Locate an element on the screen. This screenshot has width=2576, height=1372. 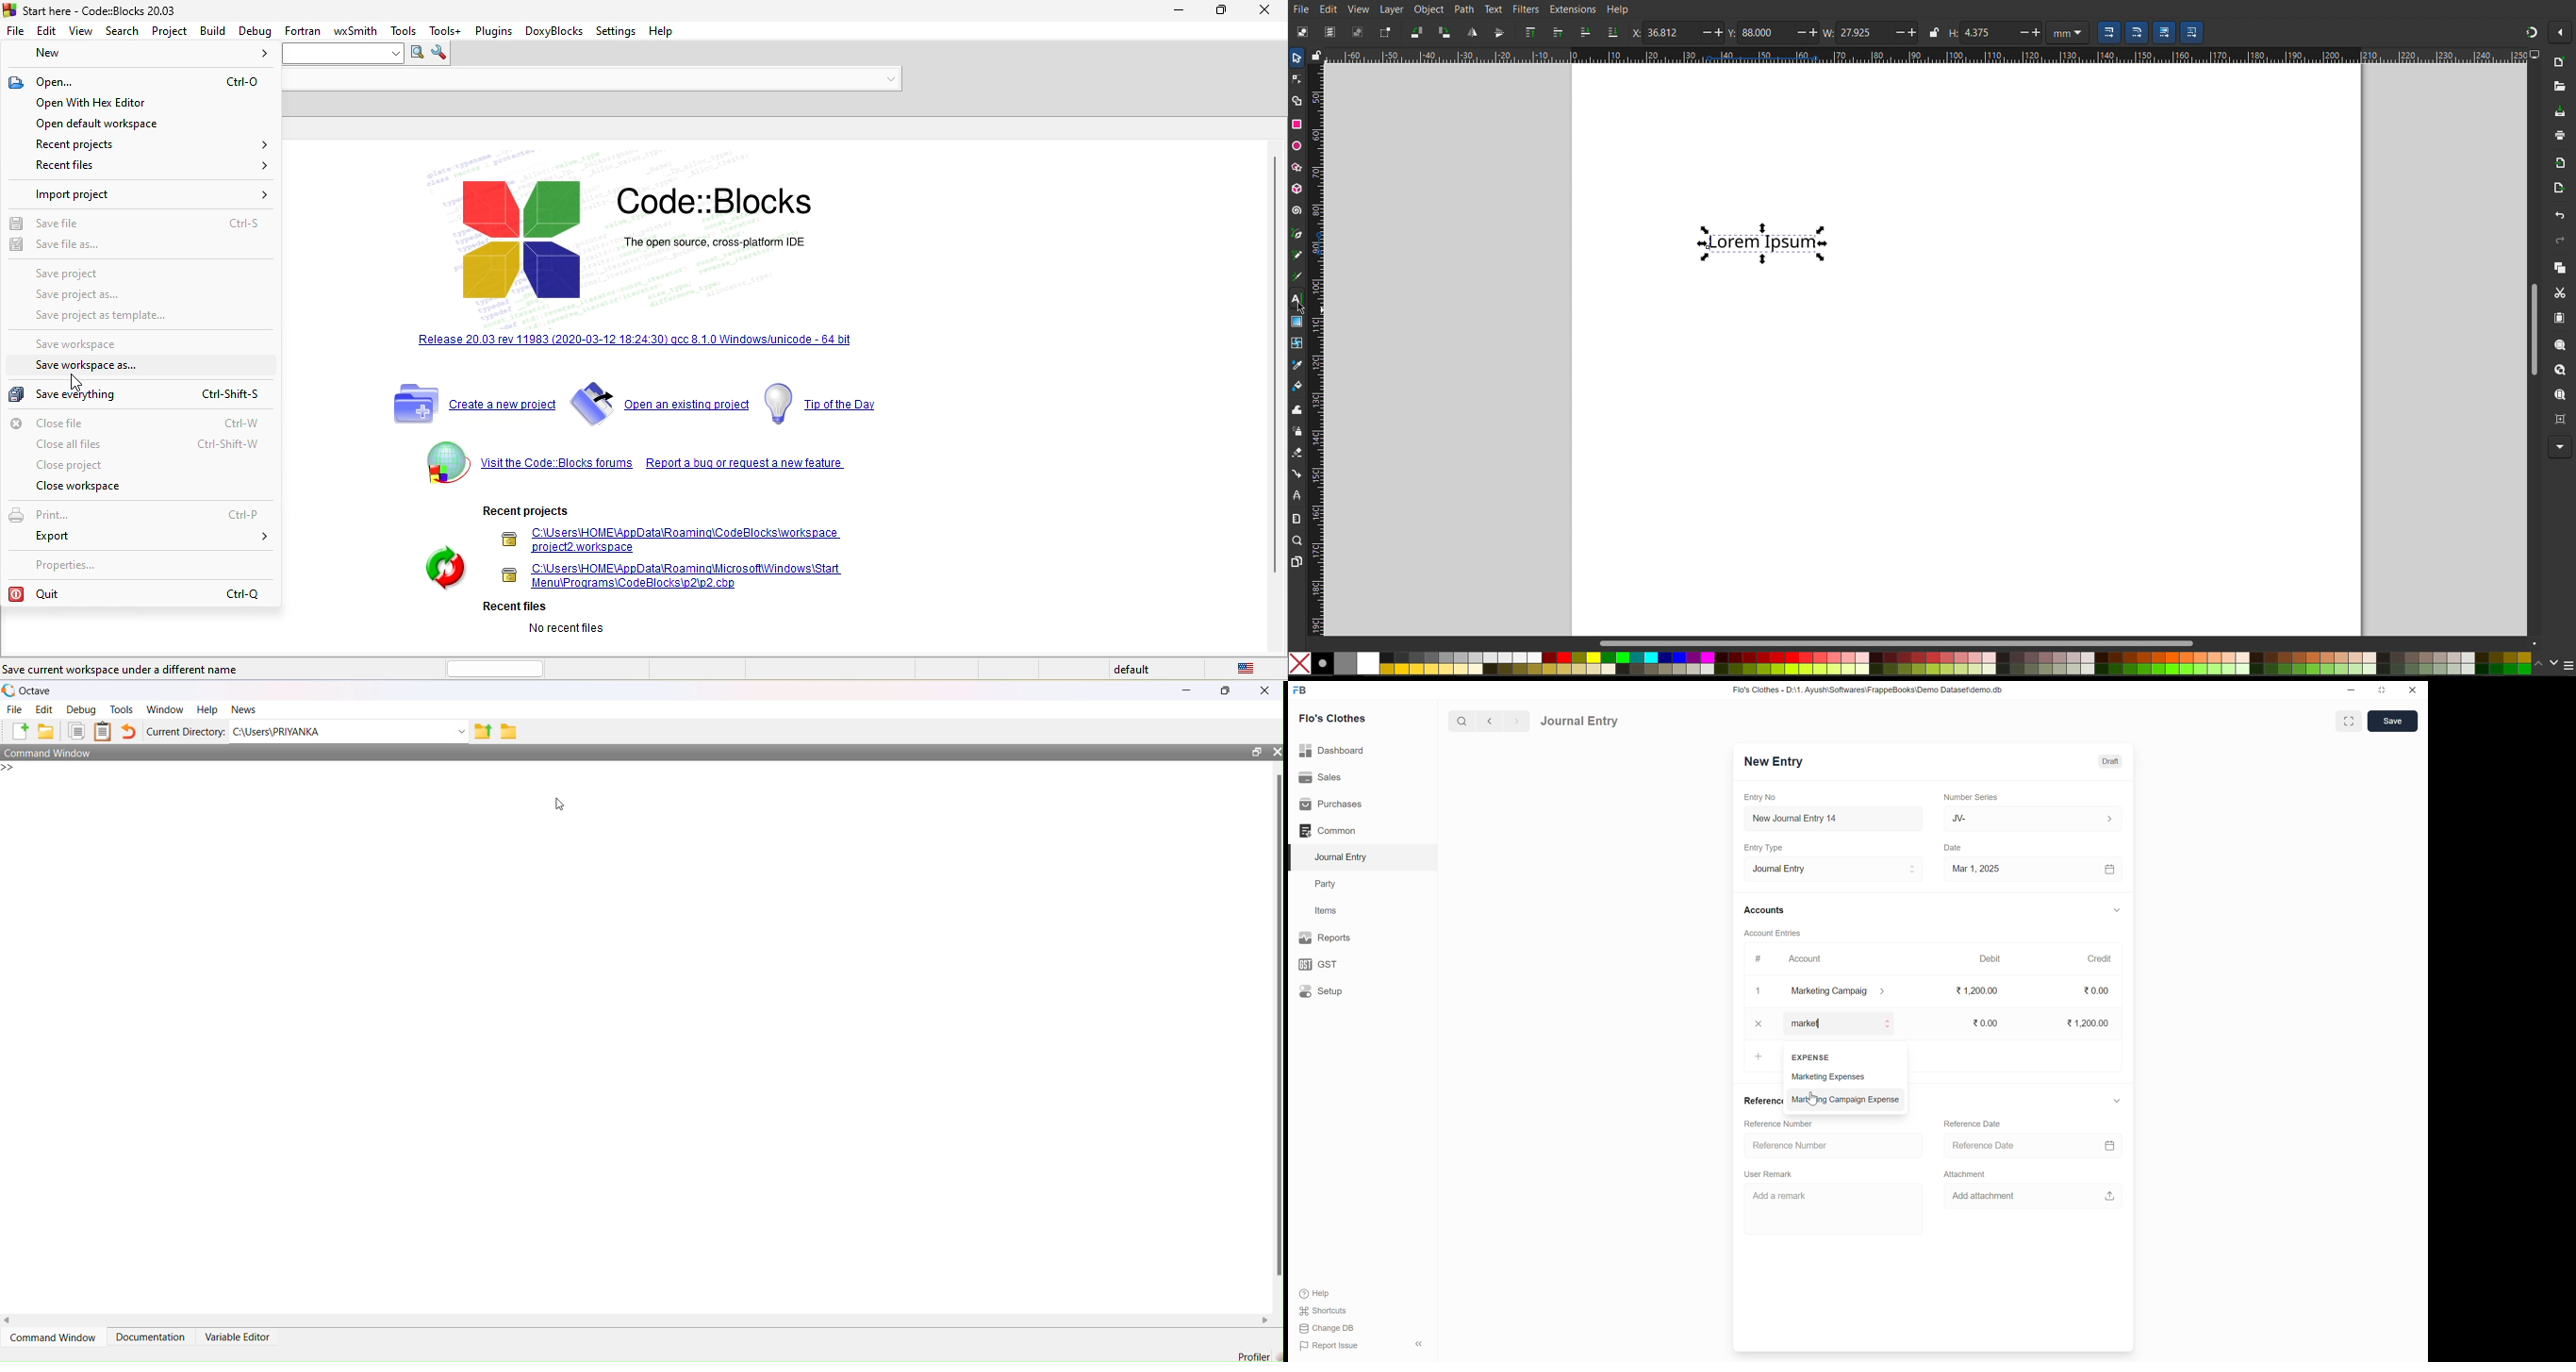
Draft is located at coordinates (2112, 761).